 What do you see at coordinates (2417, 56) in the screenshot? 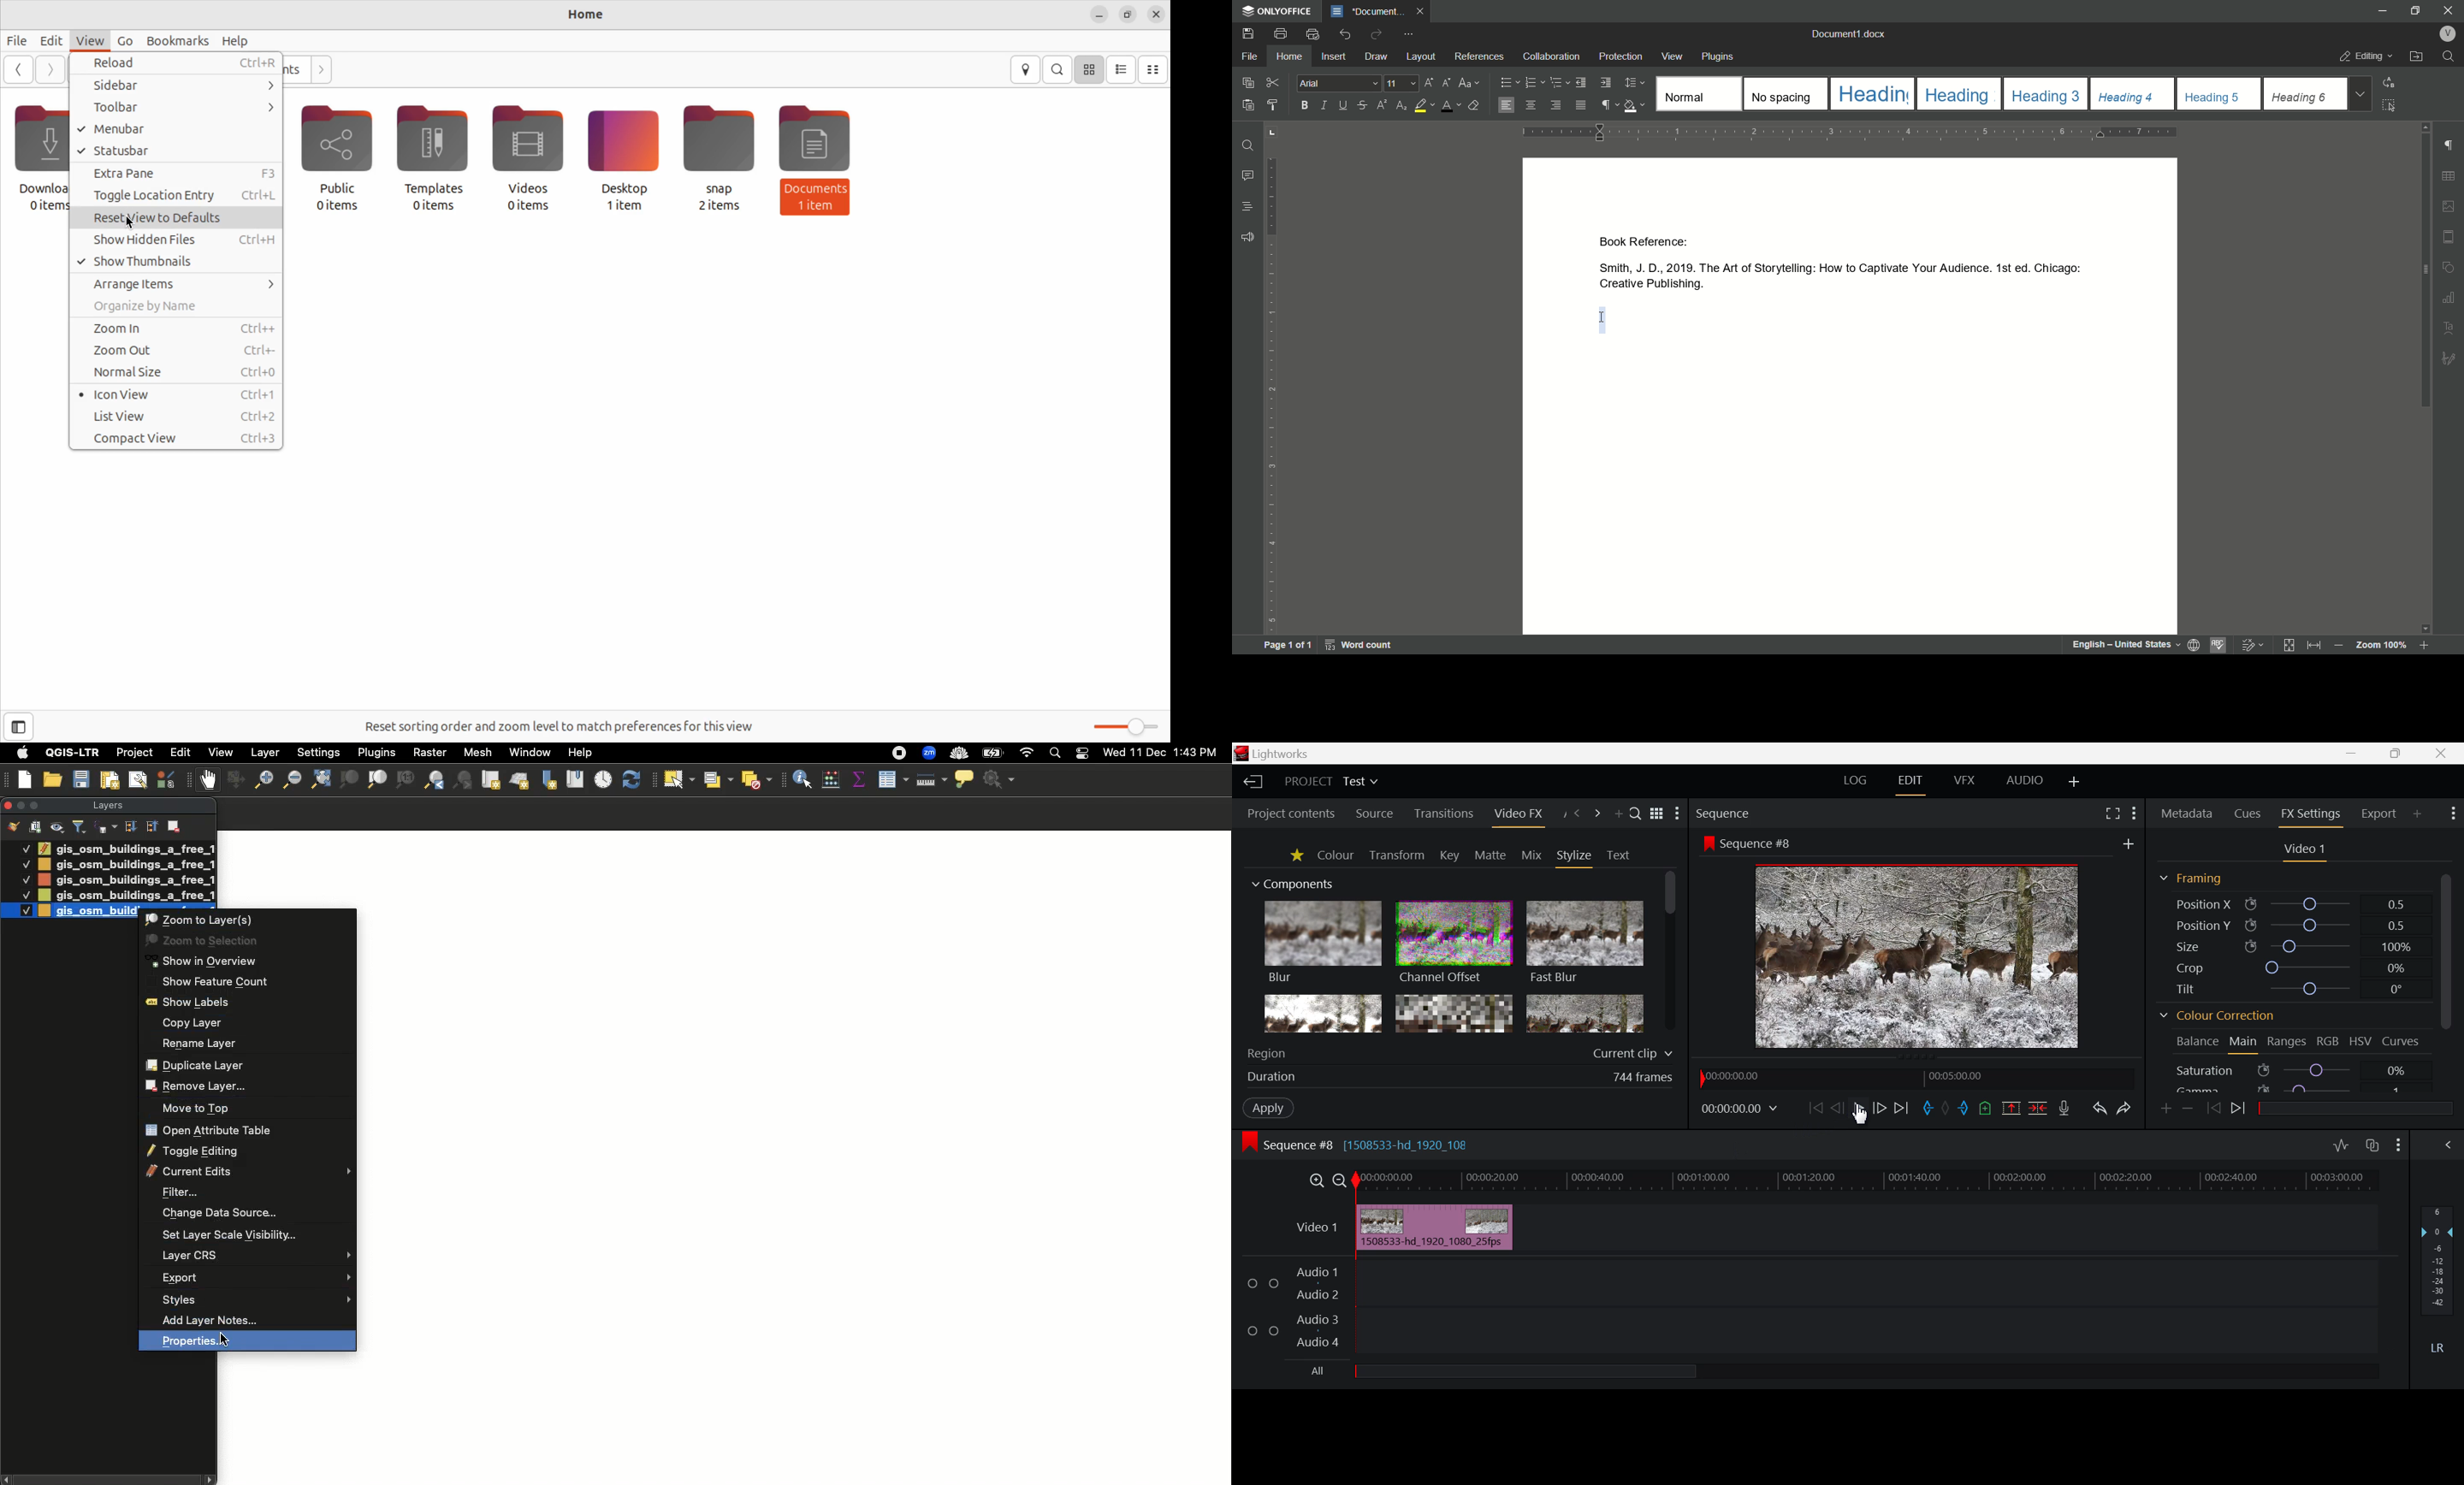
I see `open file` at bounding box center [2417, 56].